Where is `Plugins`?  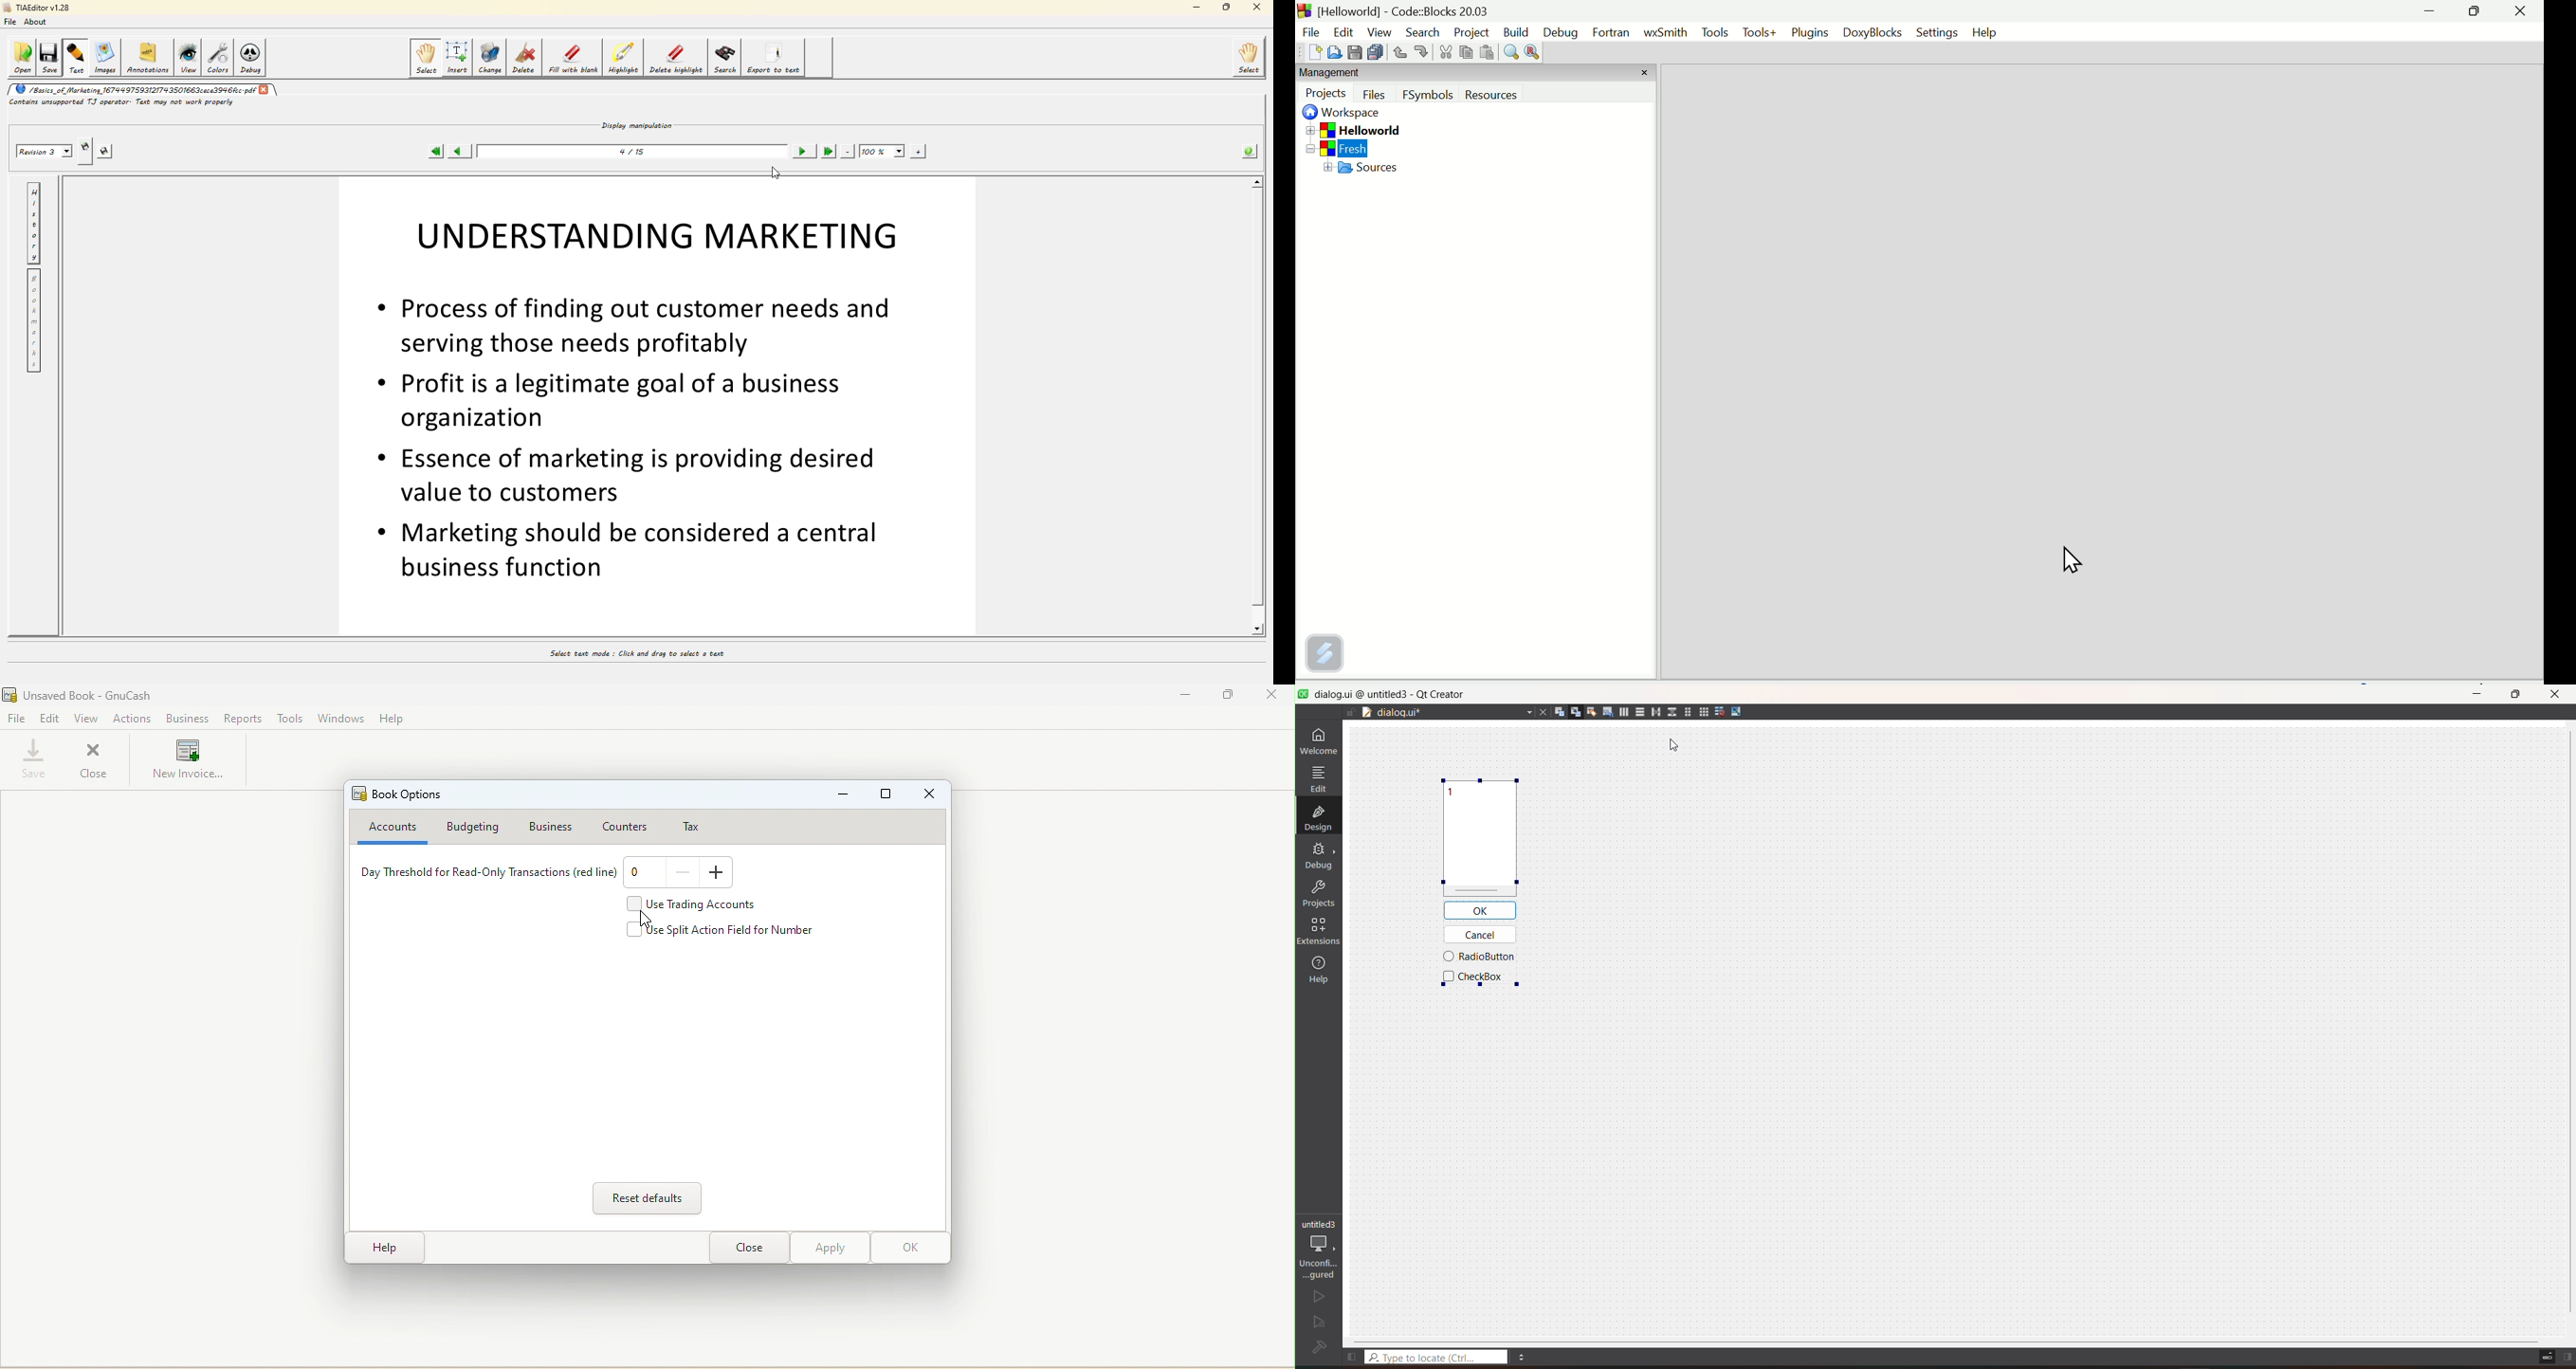
Plugins is located at coordinates (1810, 34).